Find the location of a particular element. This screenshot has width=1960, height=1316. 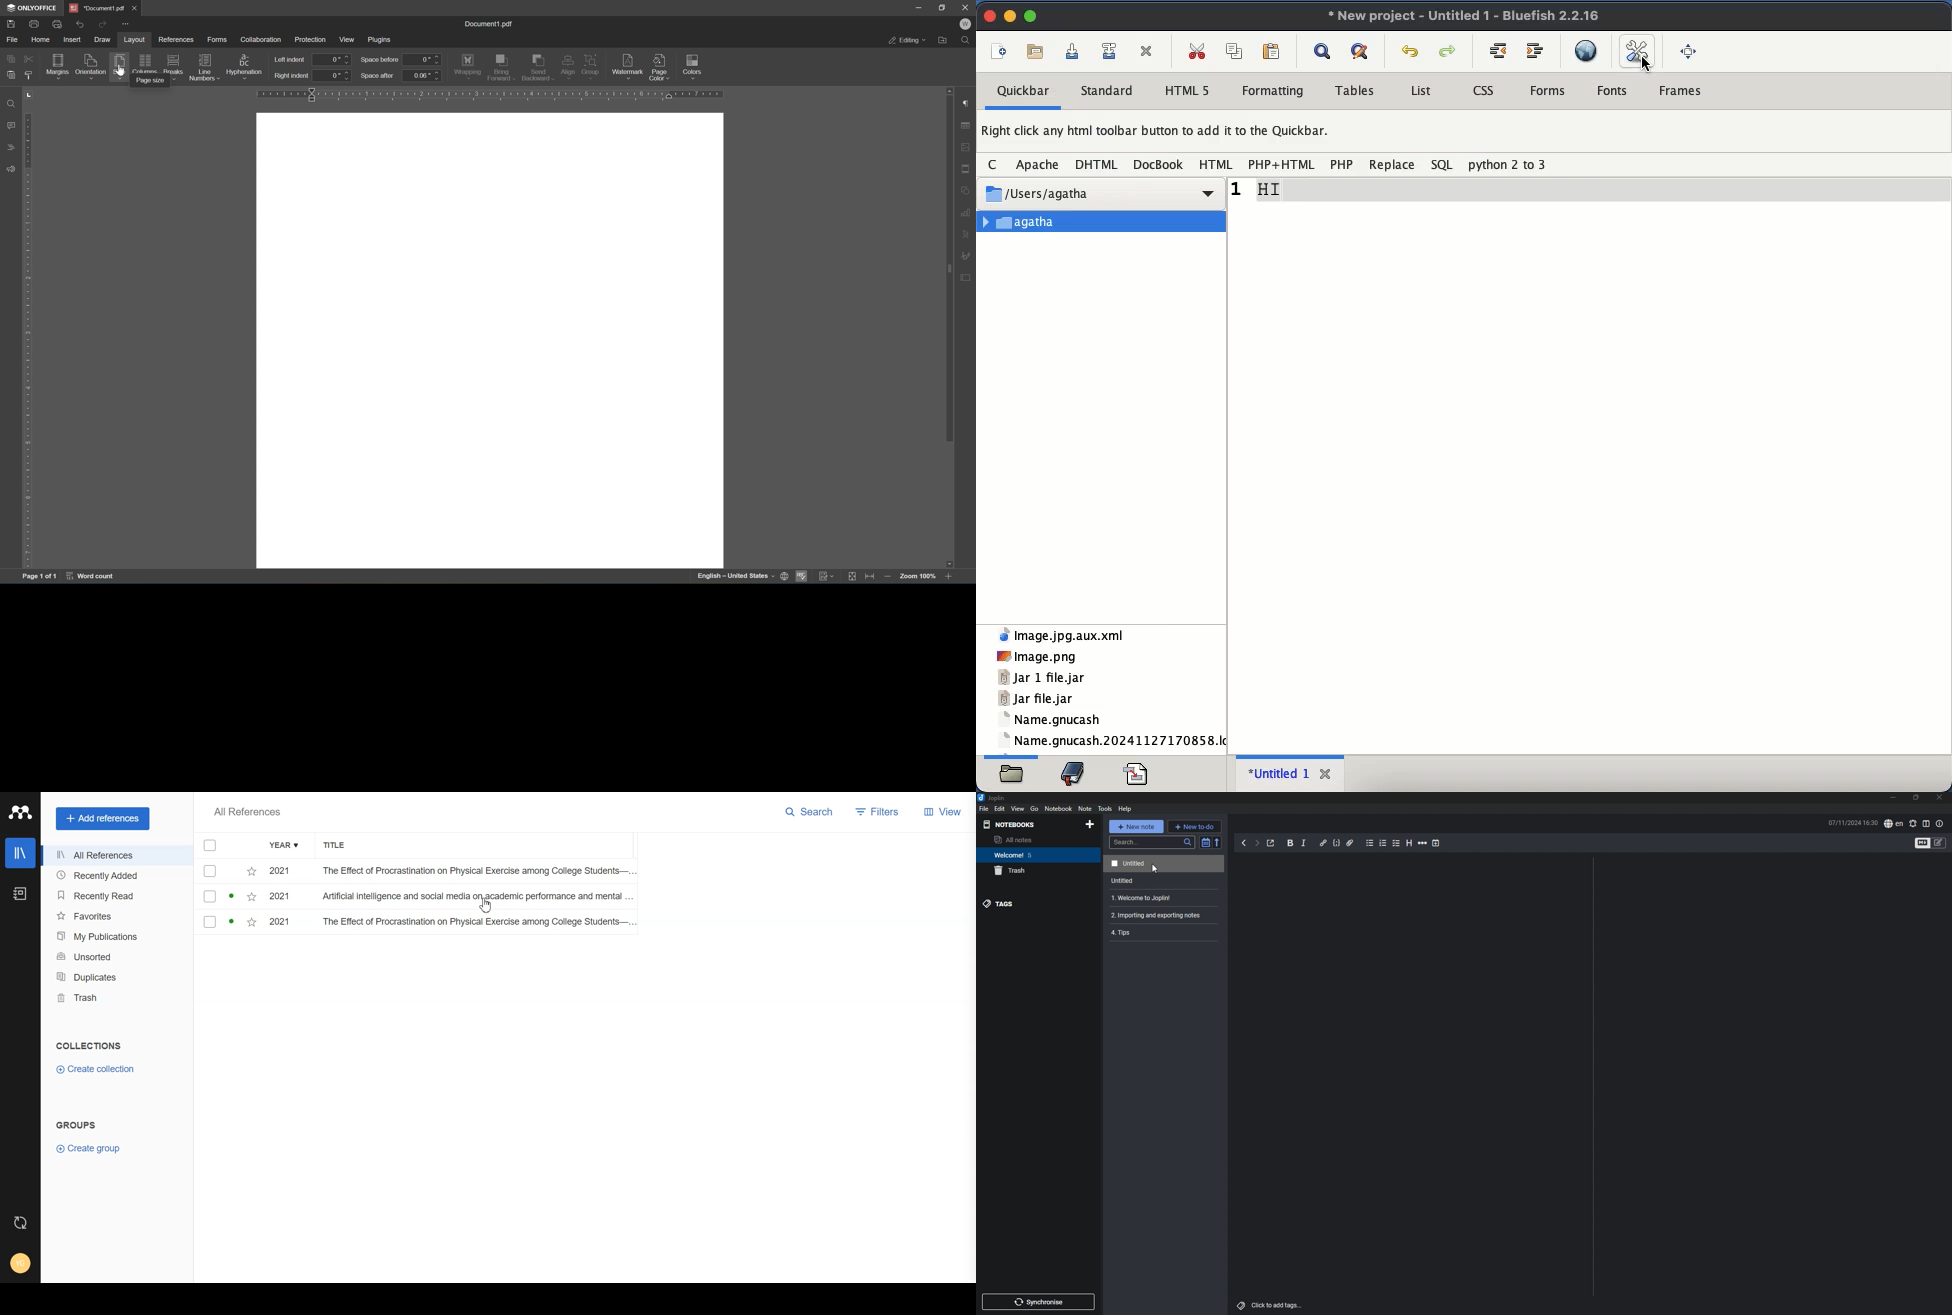

forward is located at coordinates (1257, 844).